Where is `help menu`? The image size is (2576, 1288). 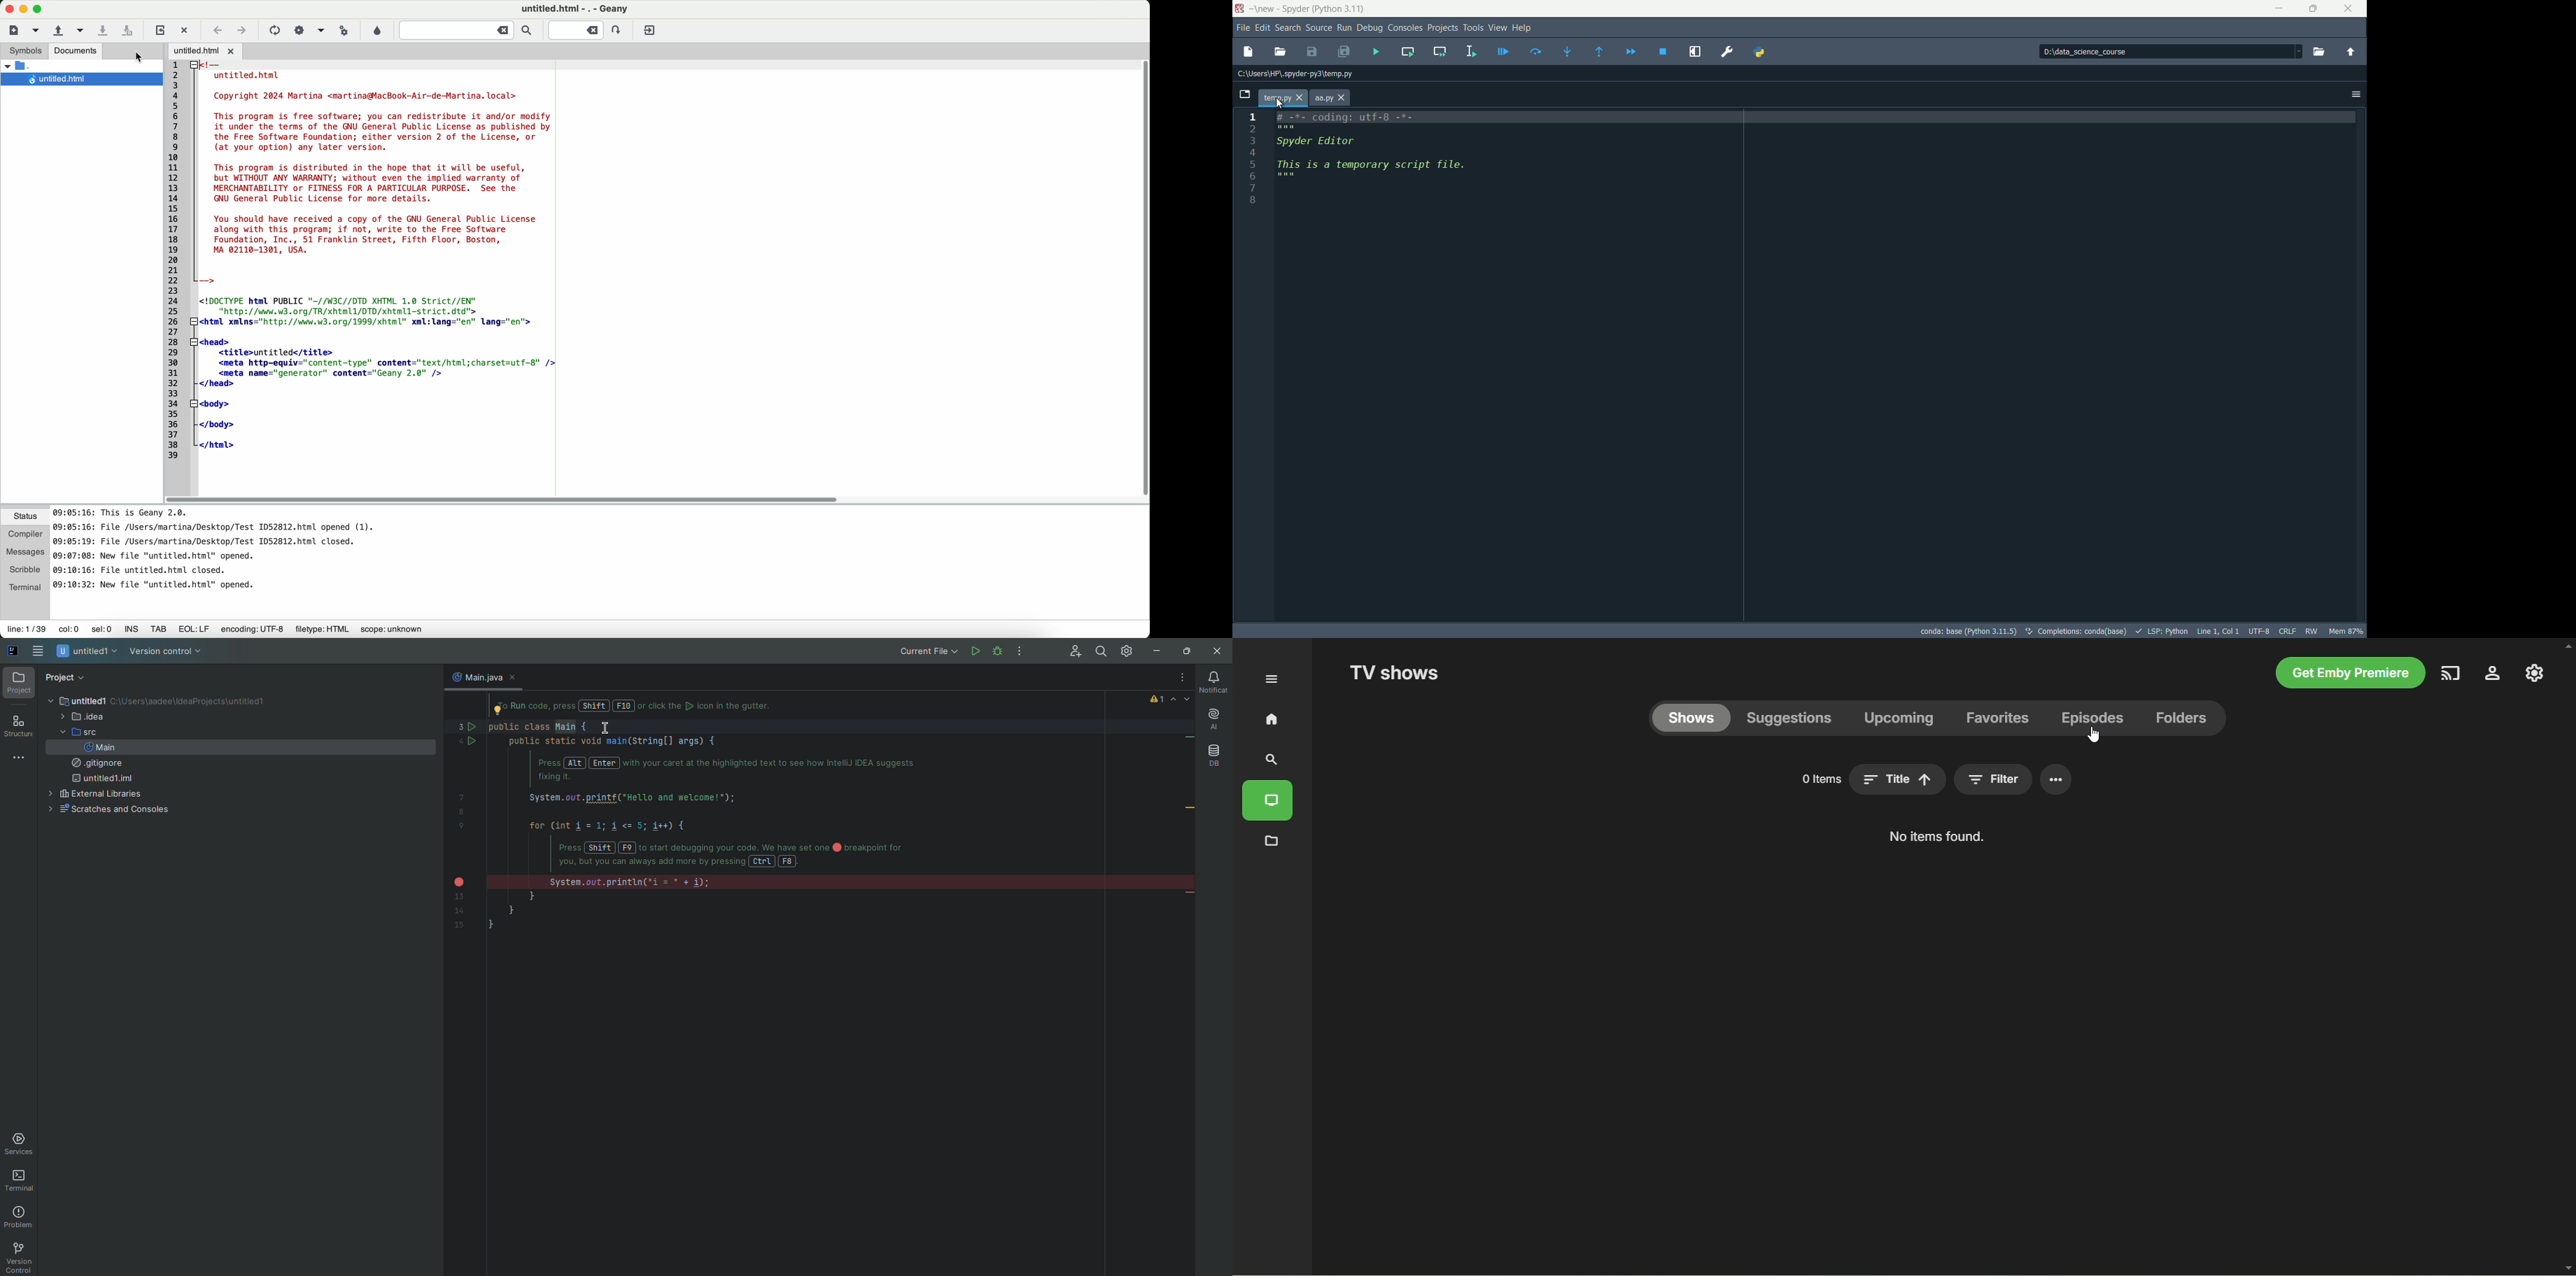 help menu is located at coordinates (1524, 28).